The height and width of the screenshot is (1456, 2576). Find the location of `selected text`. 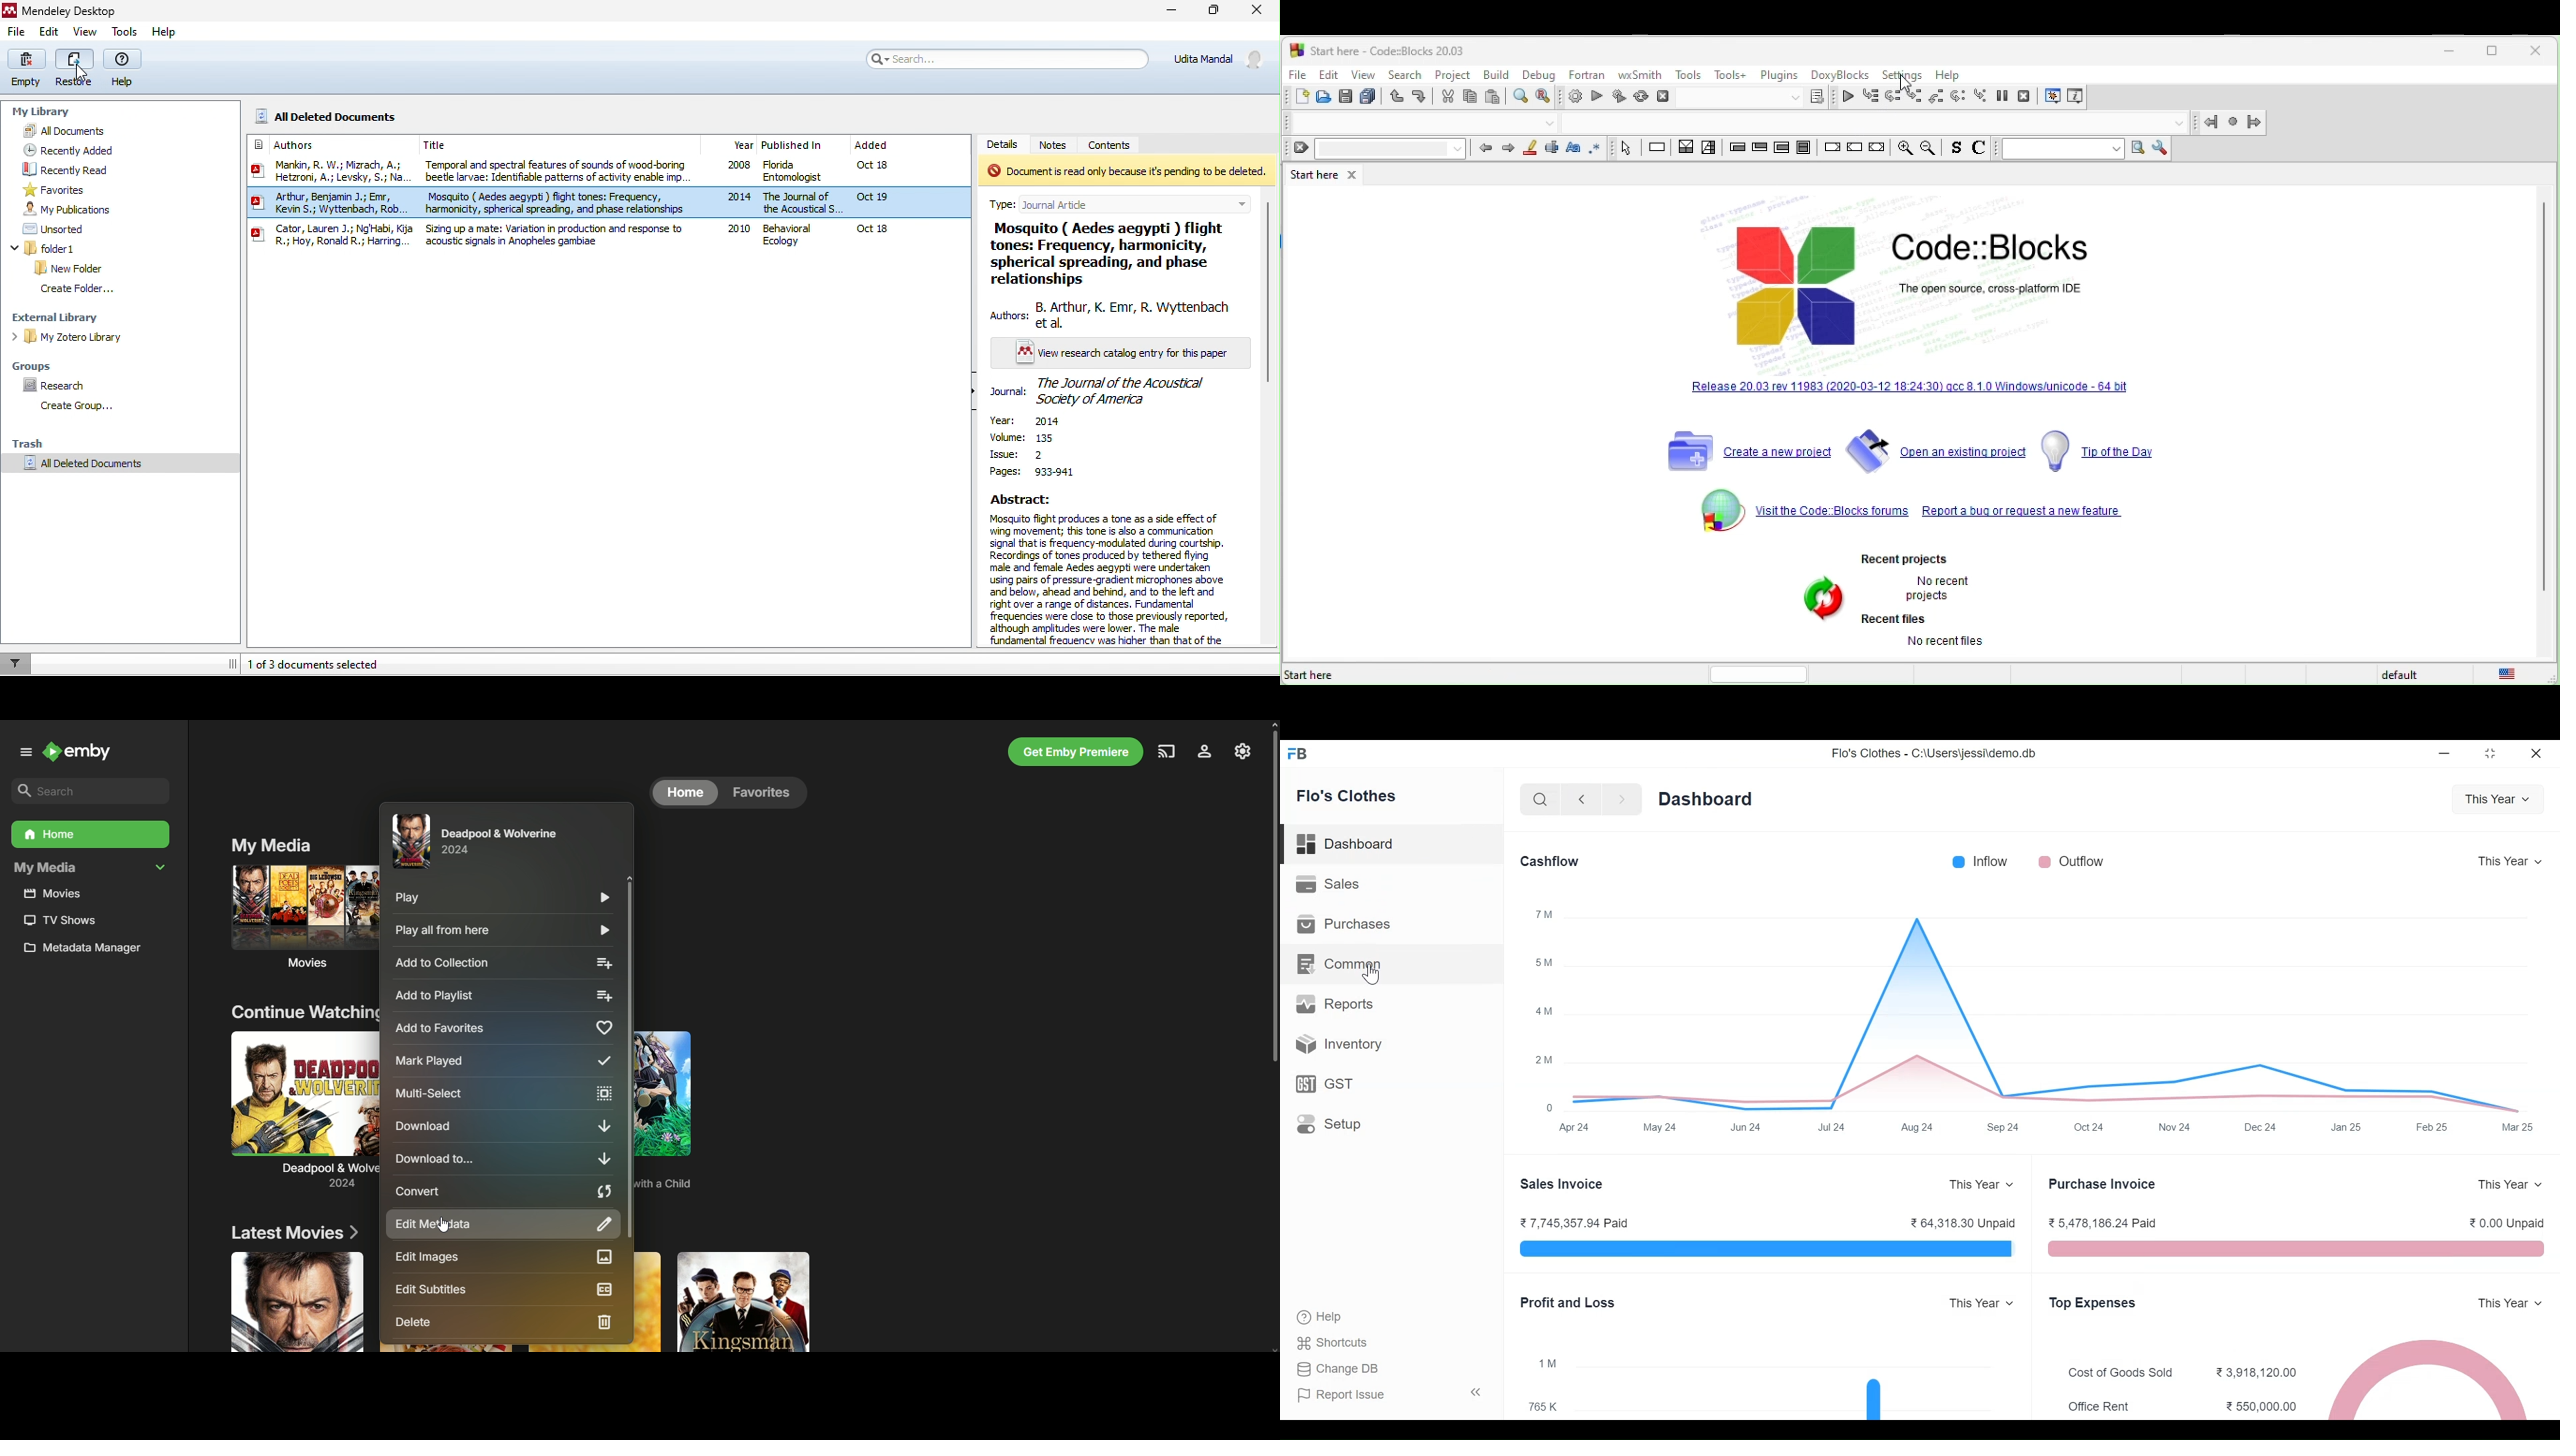

selected text is located at coordinates (1553, 149).